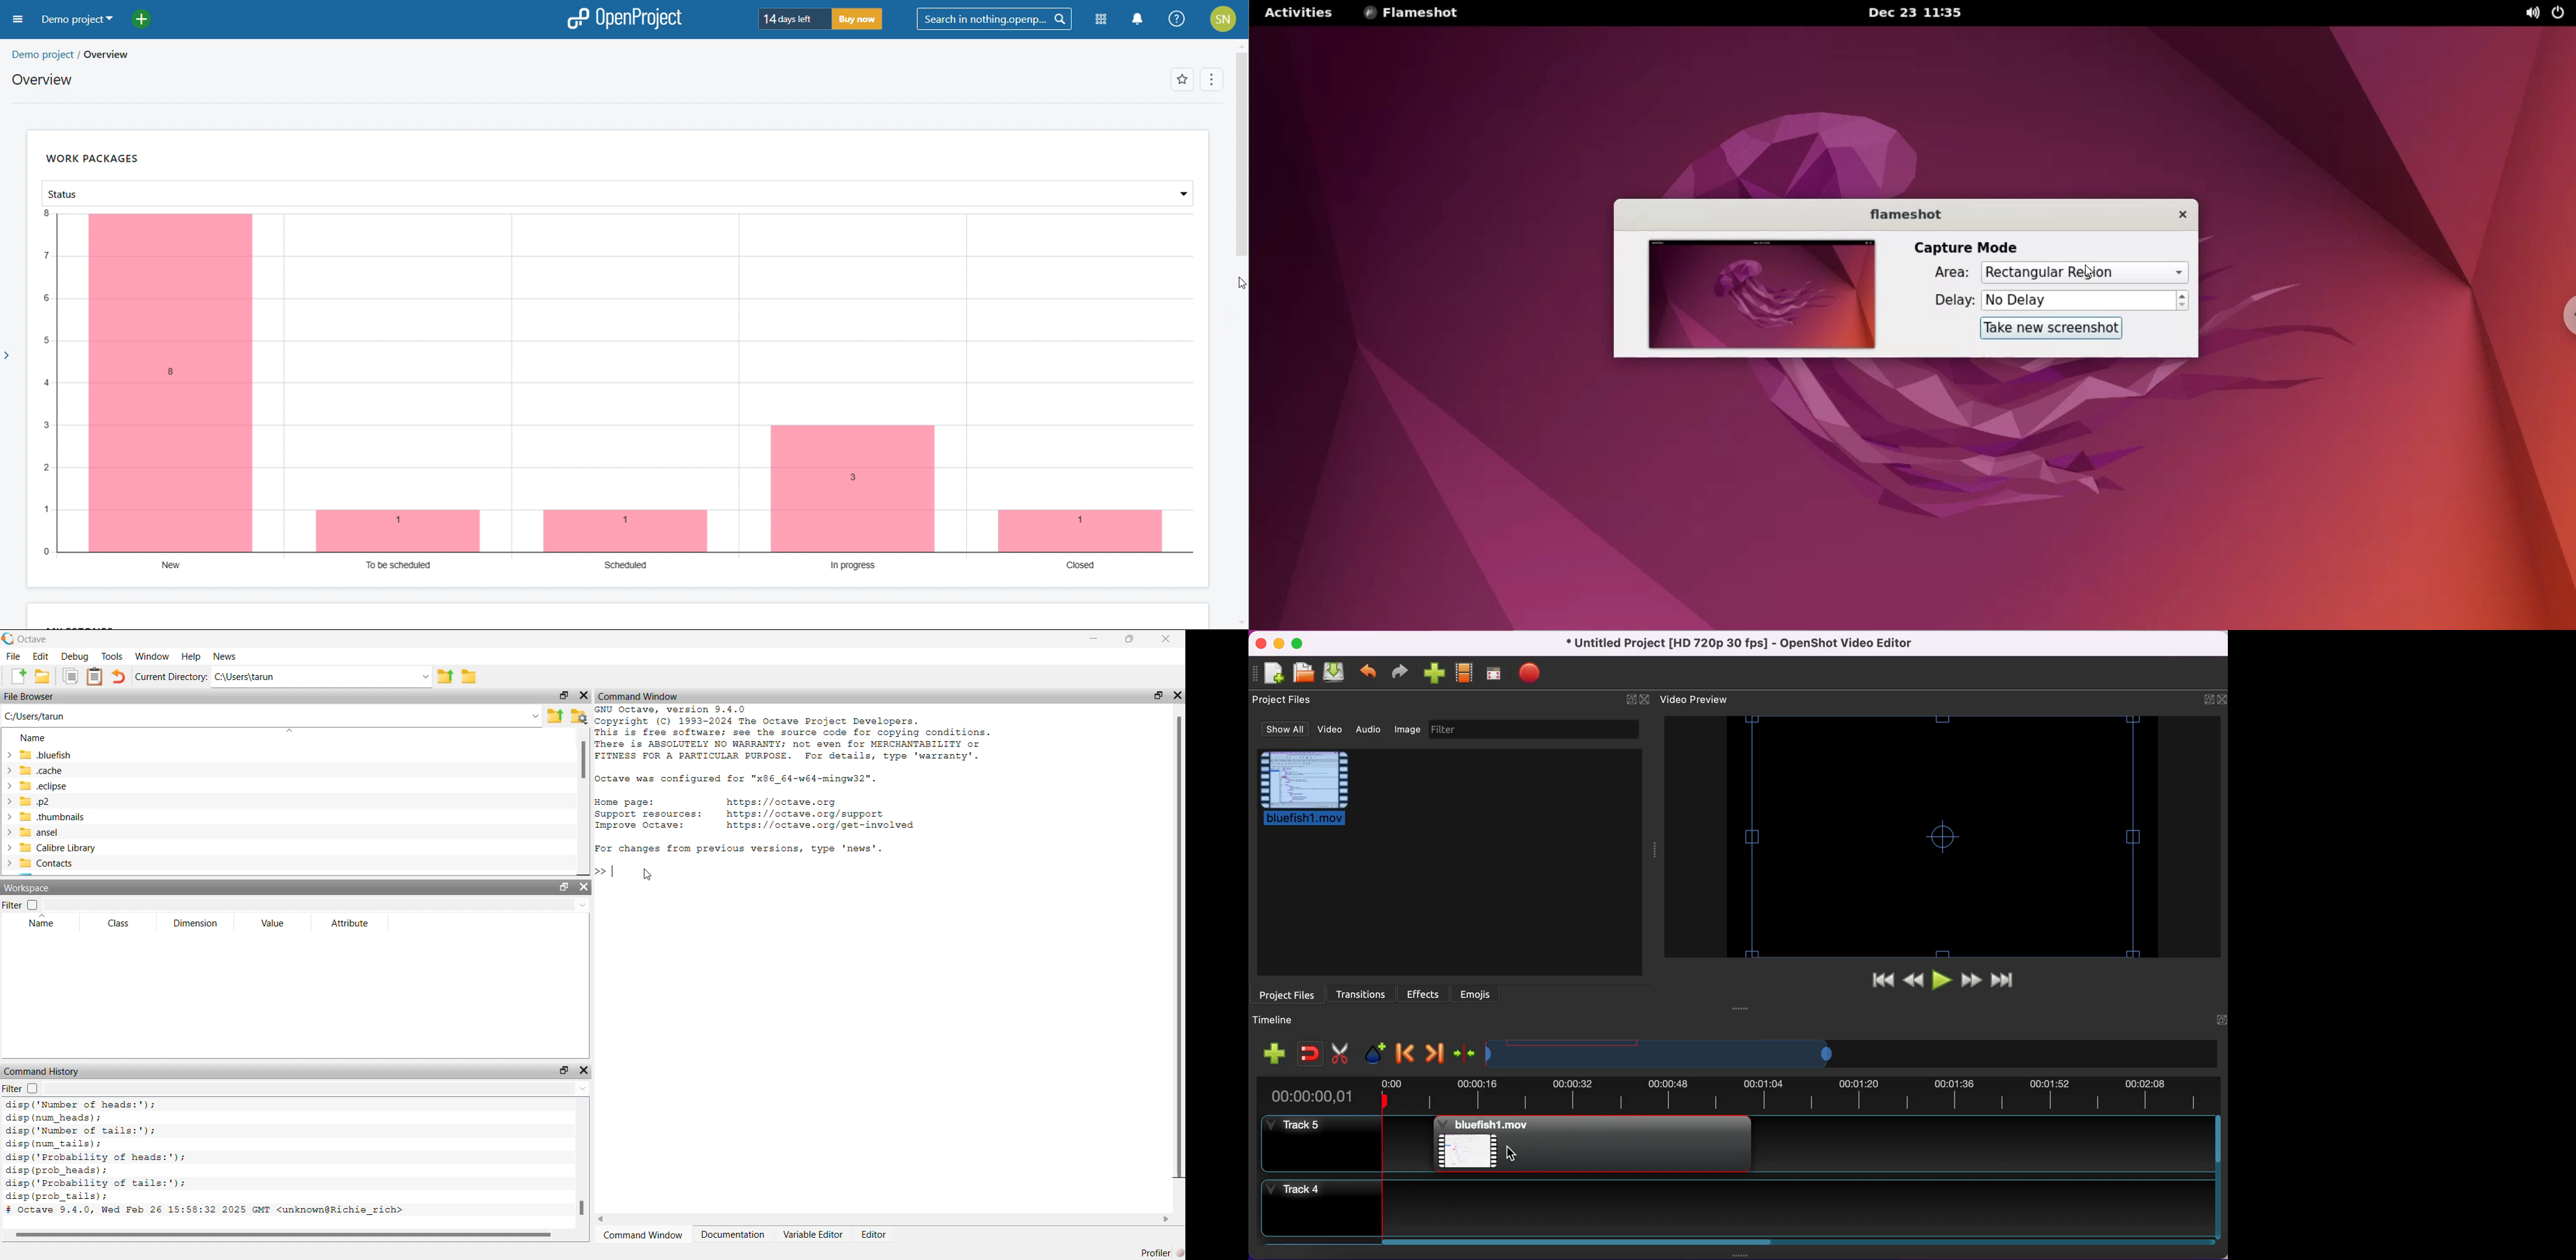  I want to click on Filter, so click(20, 905).